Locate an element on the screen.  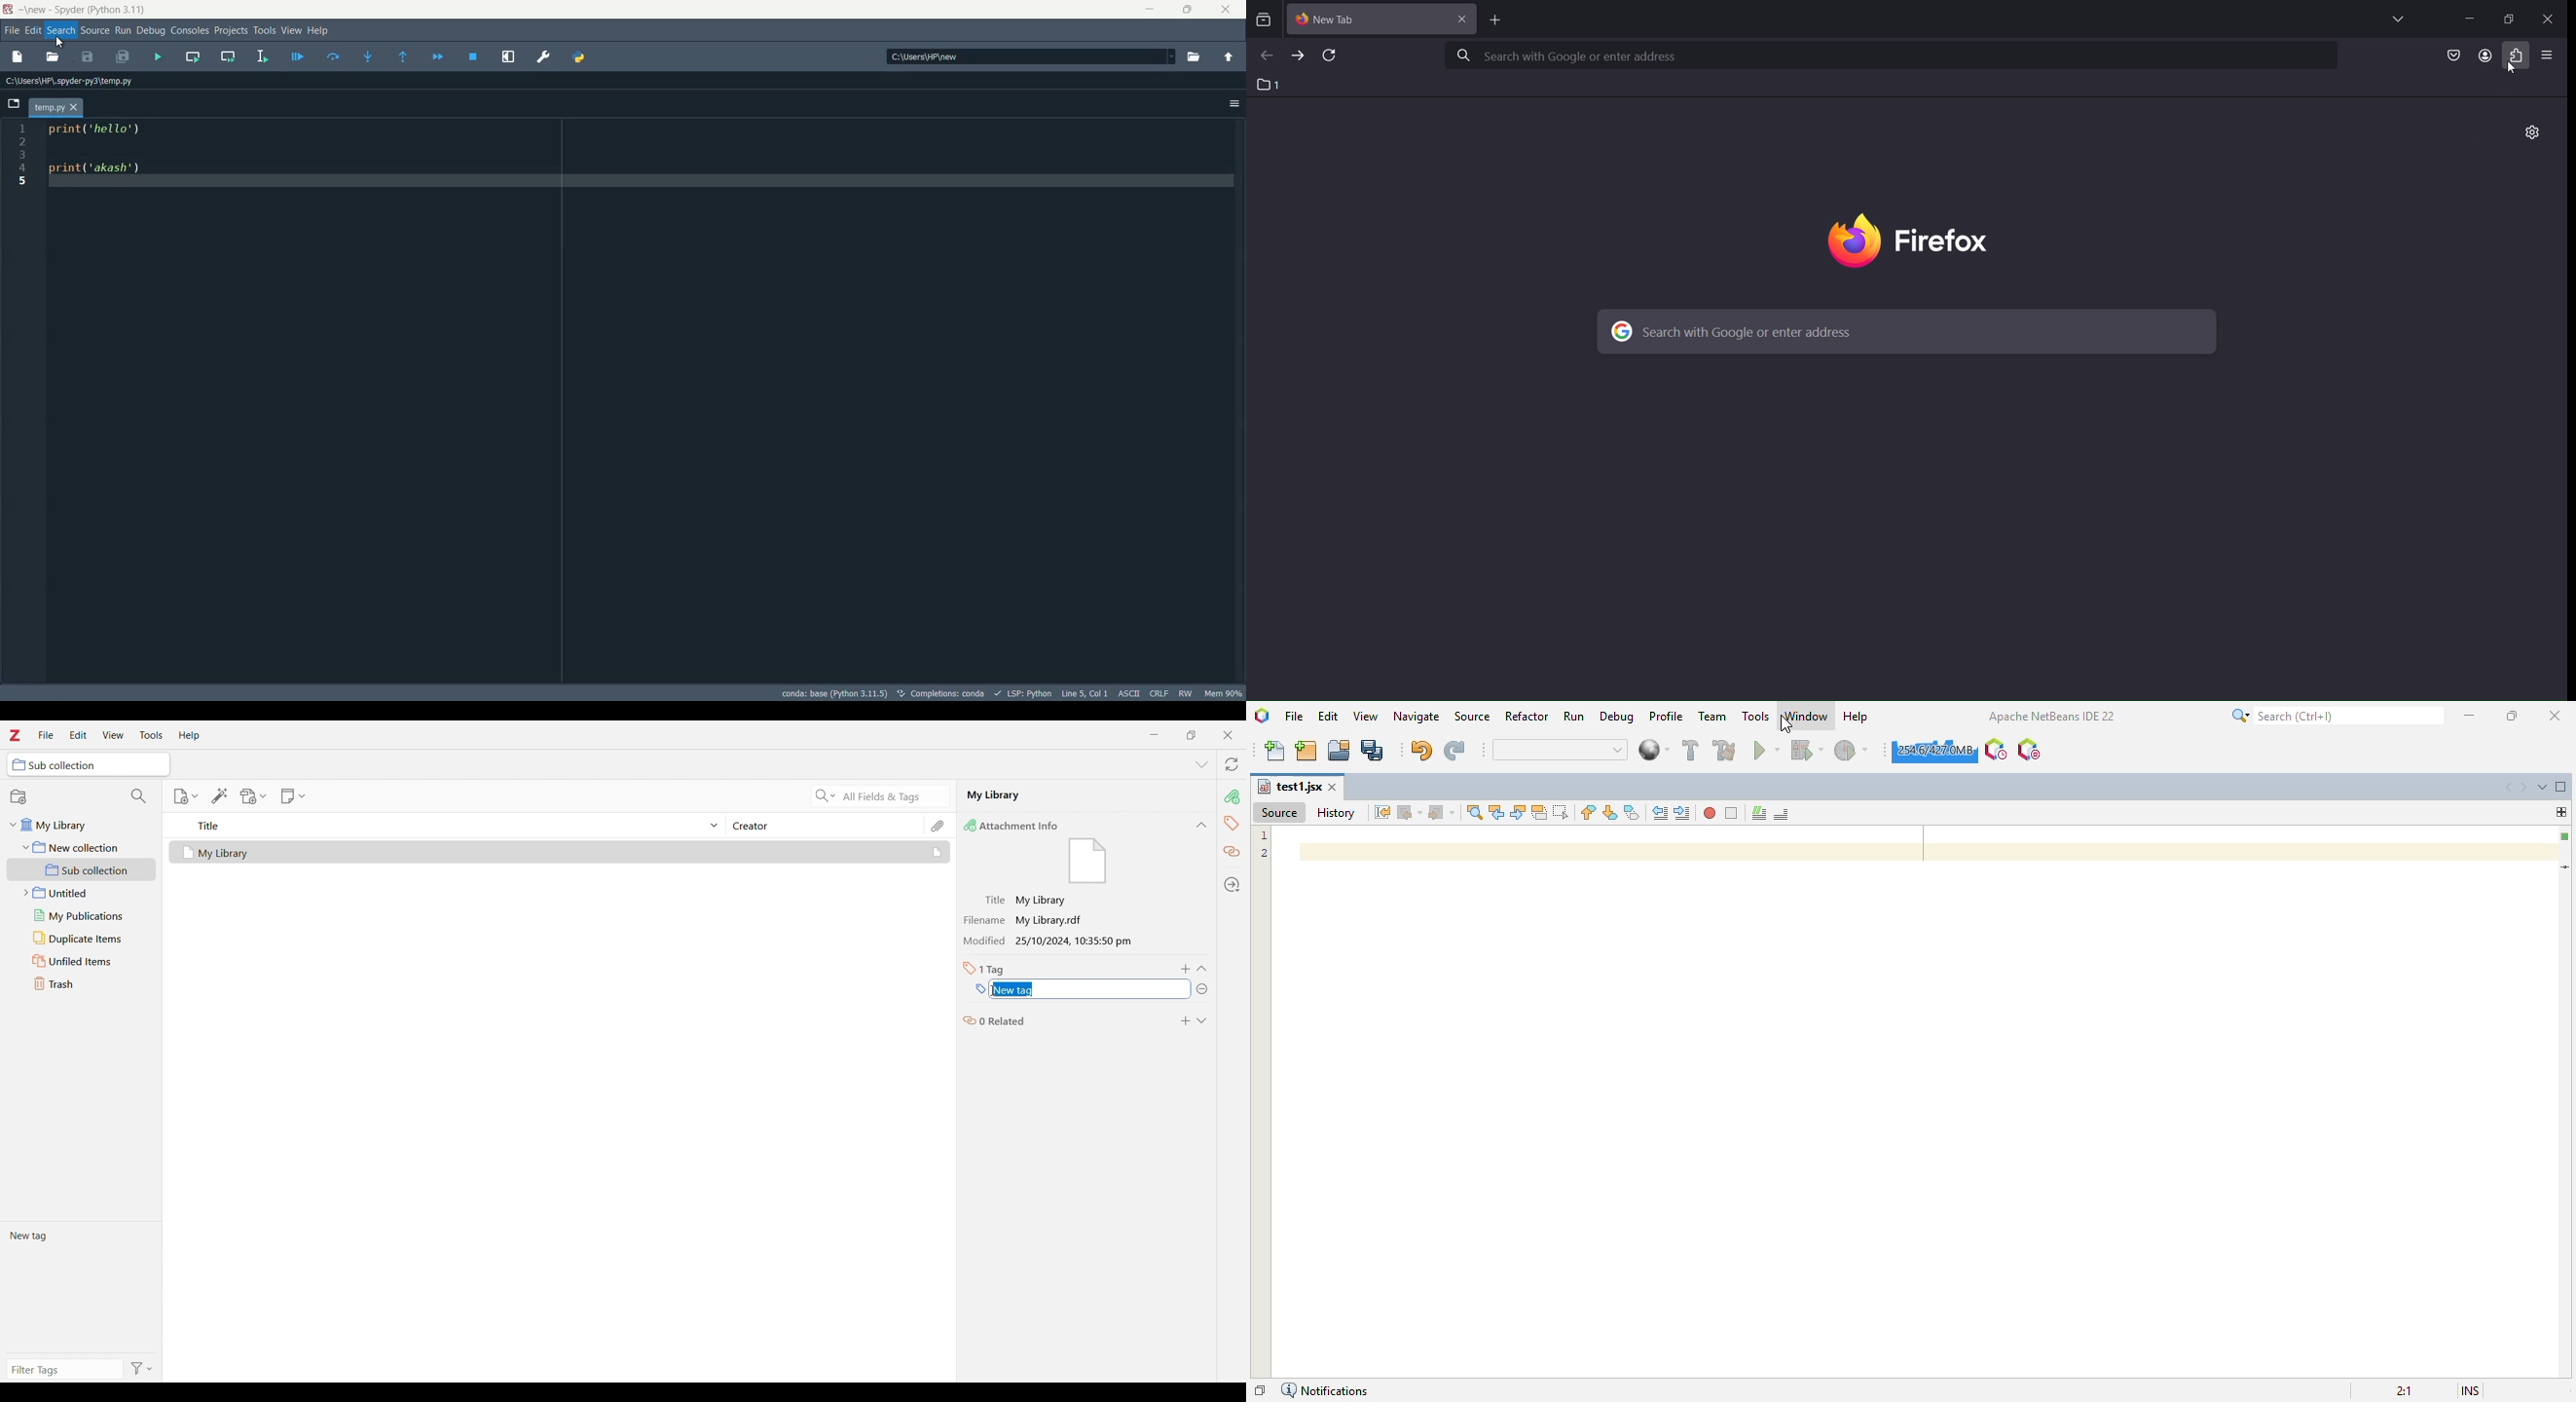
python path manager is located at coordinates (579, 57).